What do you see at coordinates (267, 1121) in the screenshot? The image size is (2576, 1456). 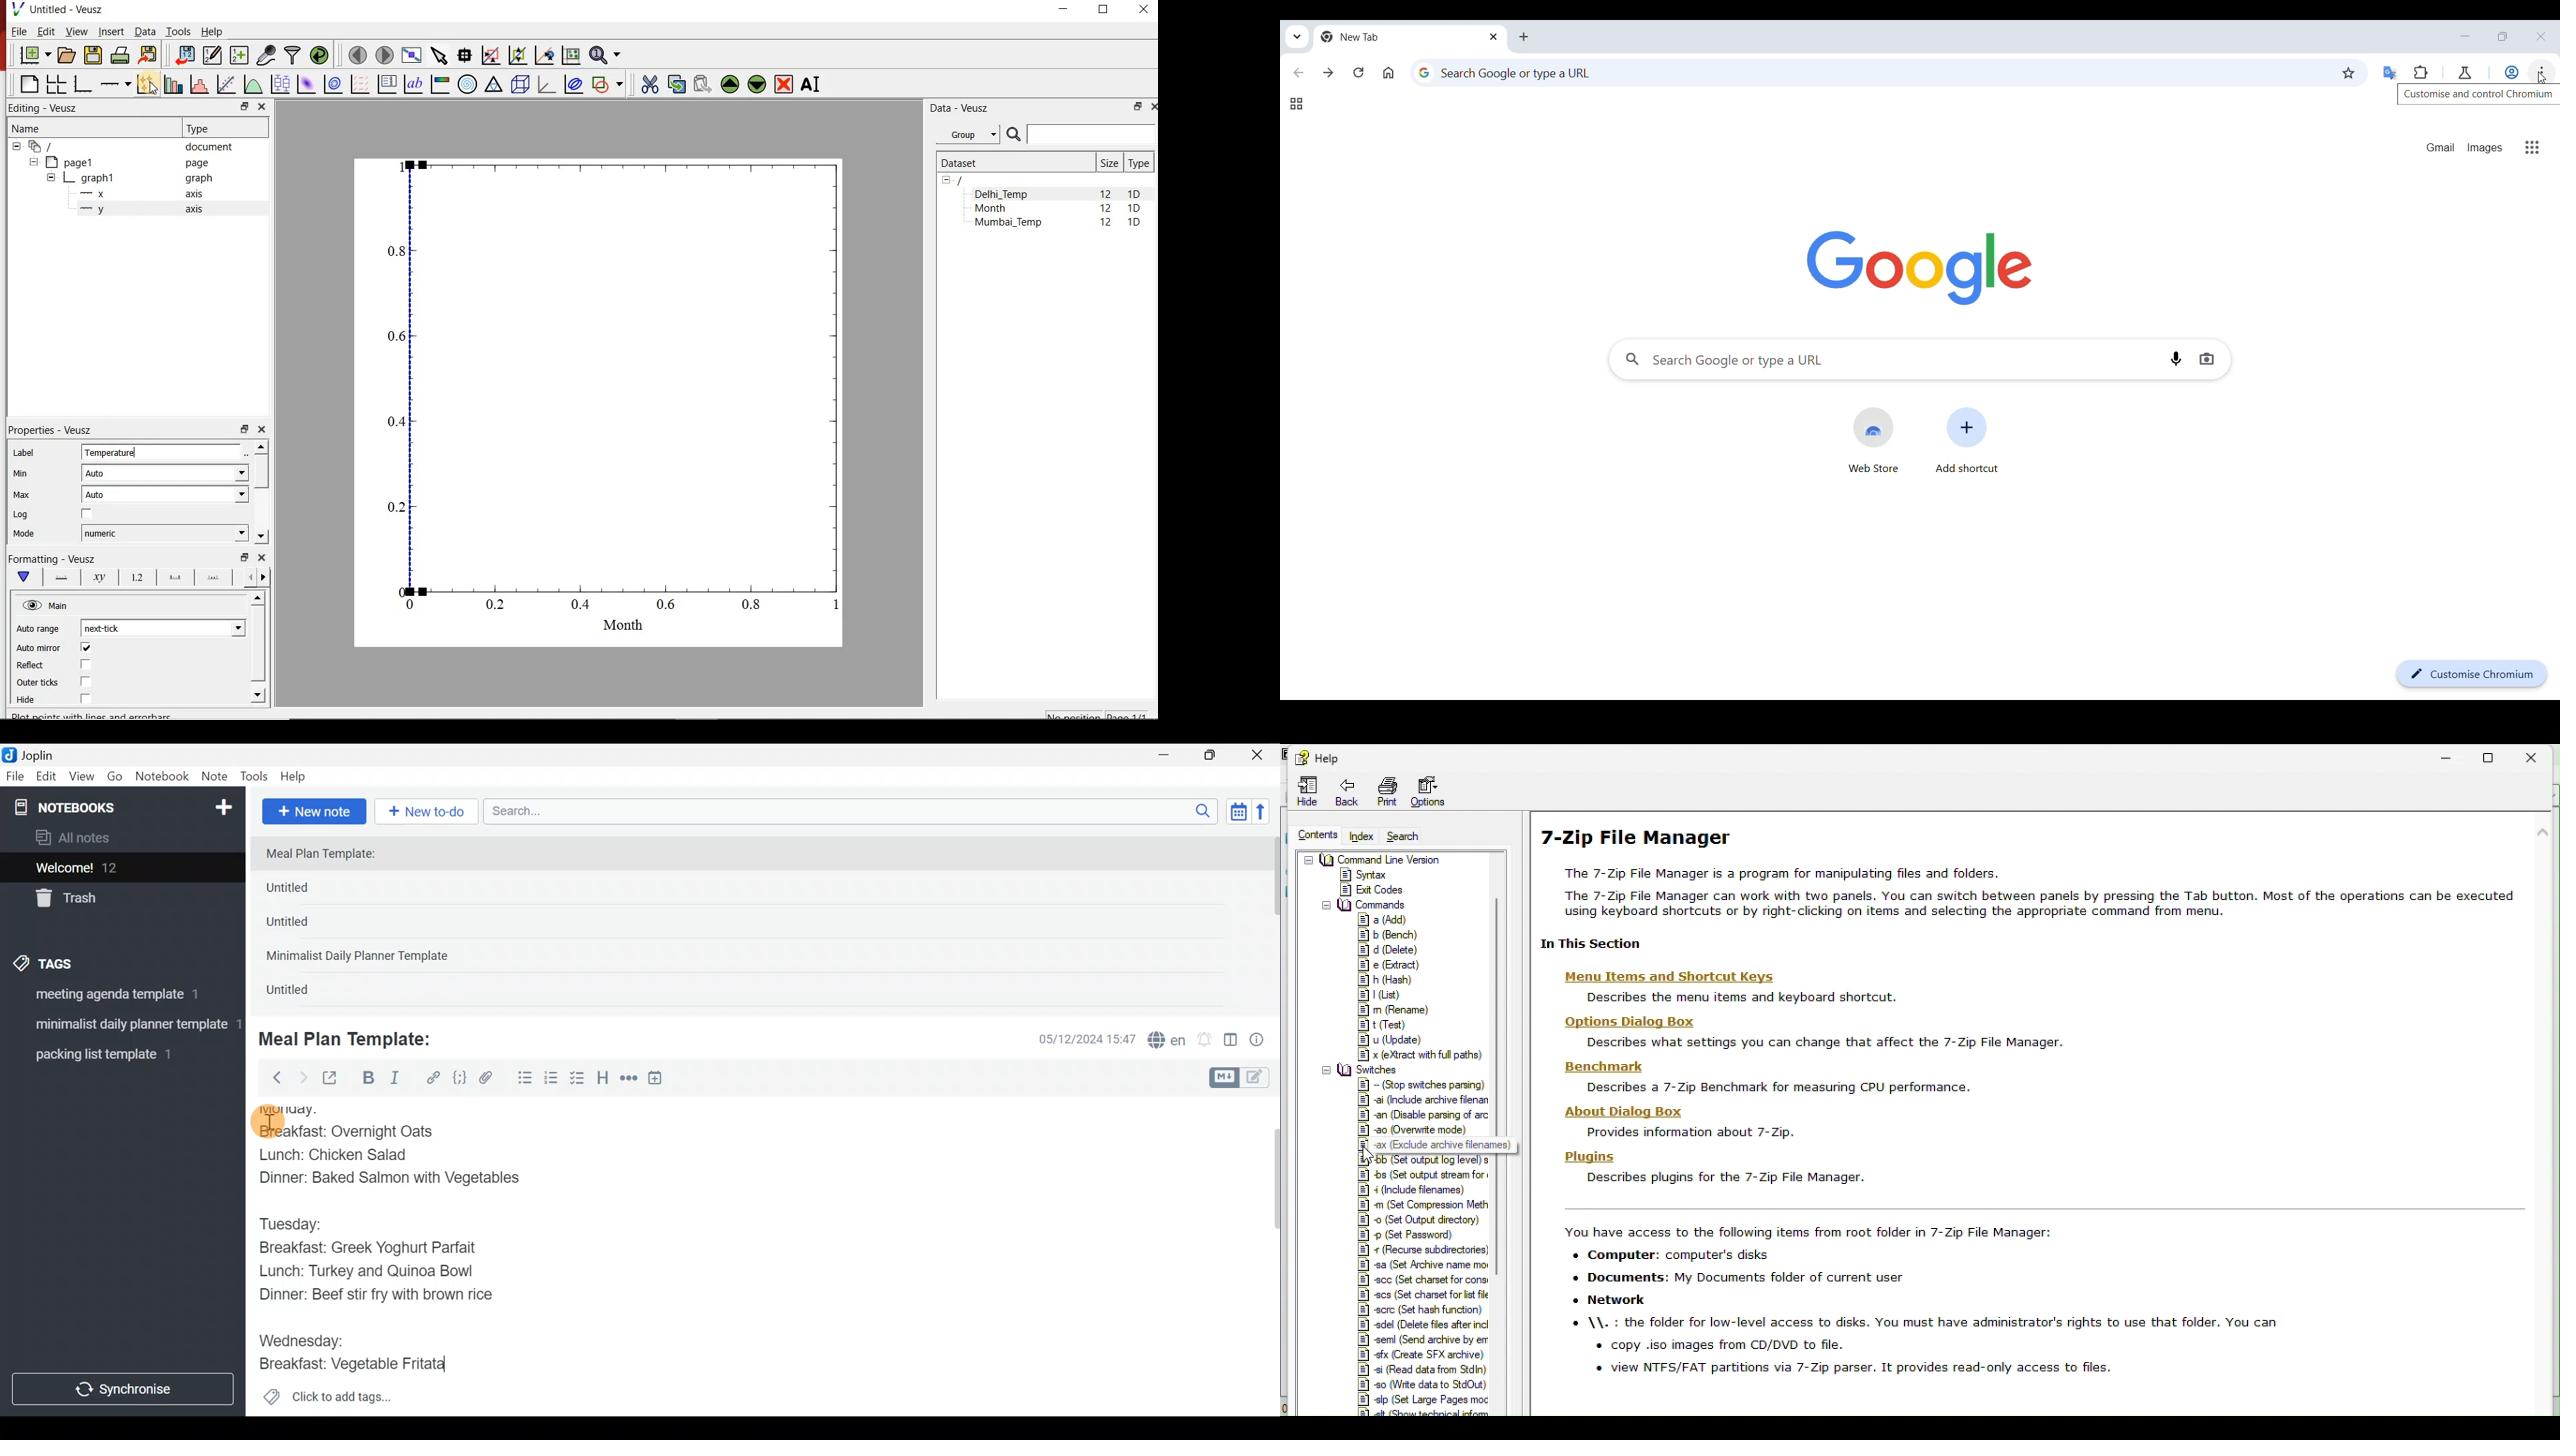 I see `cursor` at bounding box center [267, 1121].